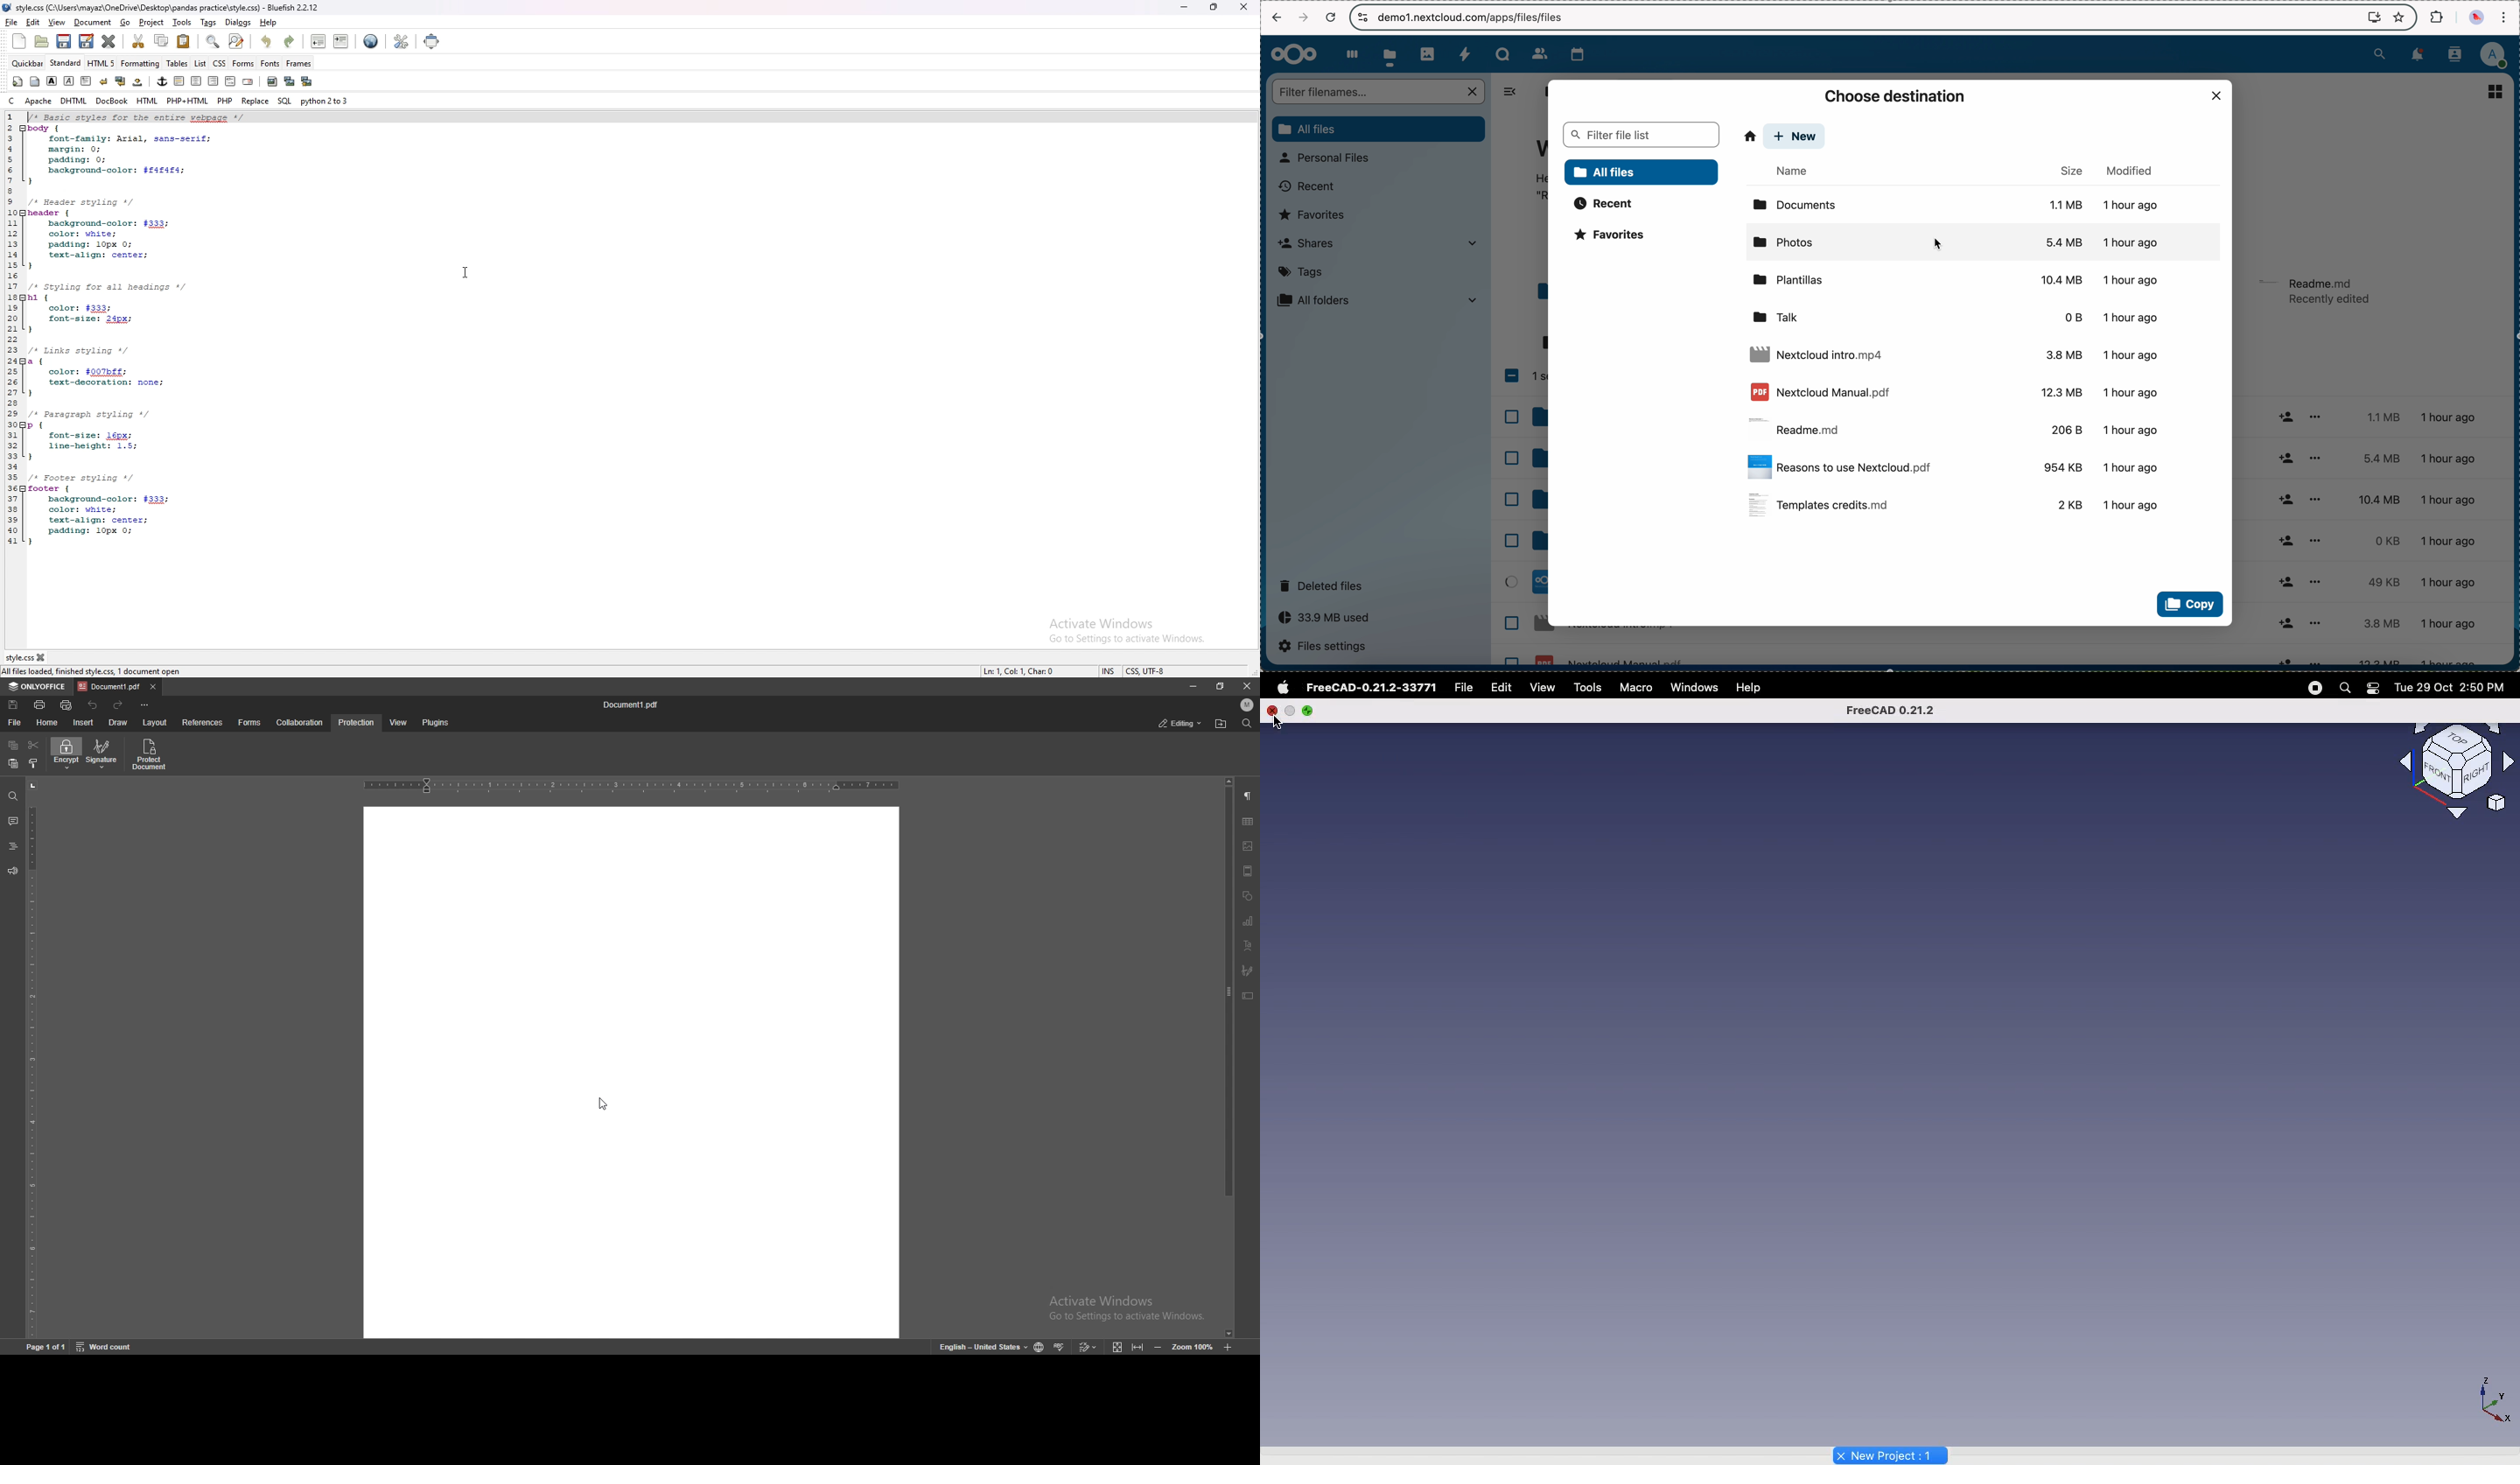 Image resolution: width=2520 pixels, height=1484 pixels. What do you see at coordinates (47, 723) in the screenshot?
I see `home` at bounding box center [47, 723].